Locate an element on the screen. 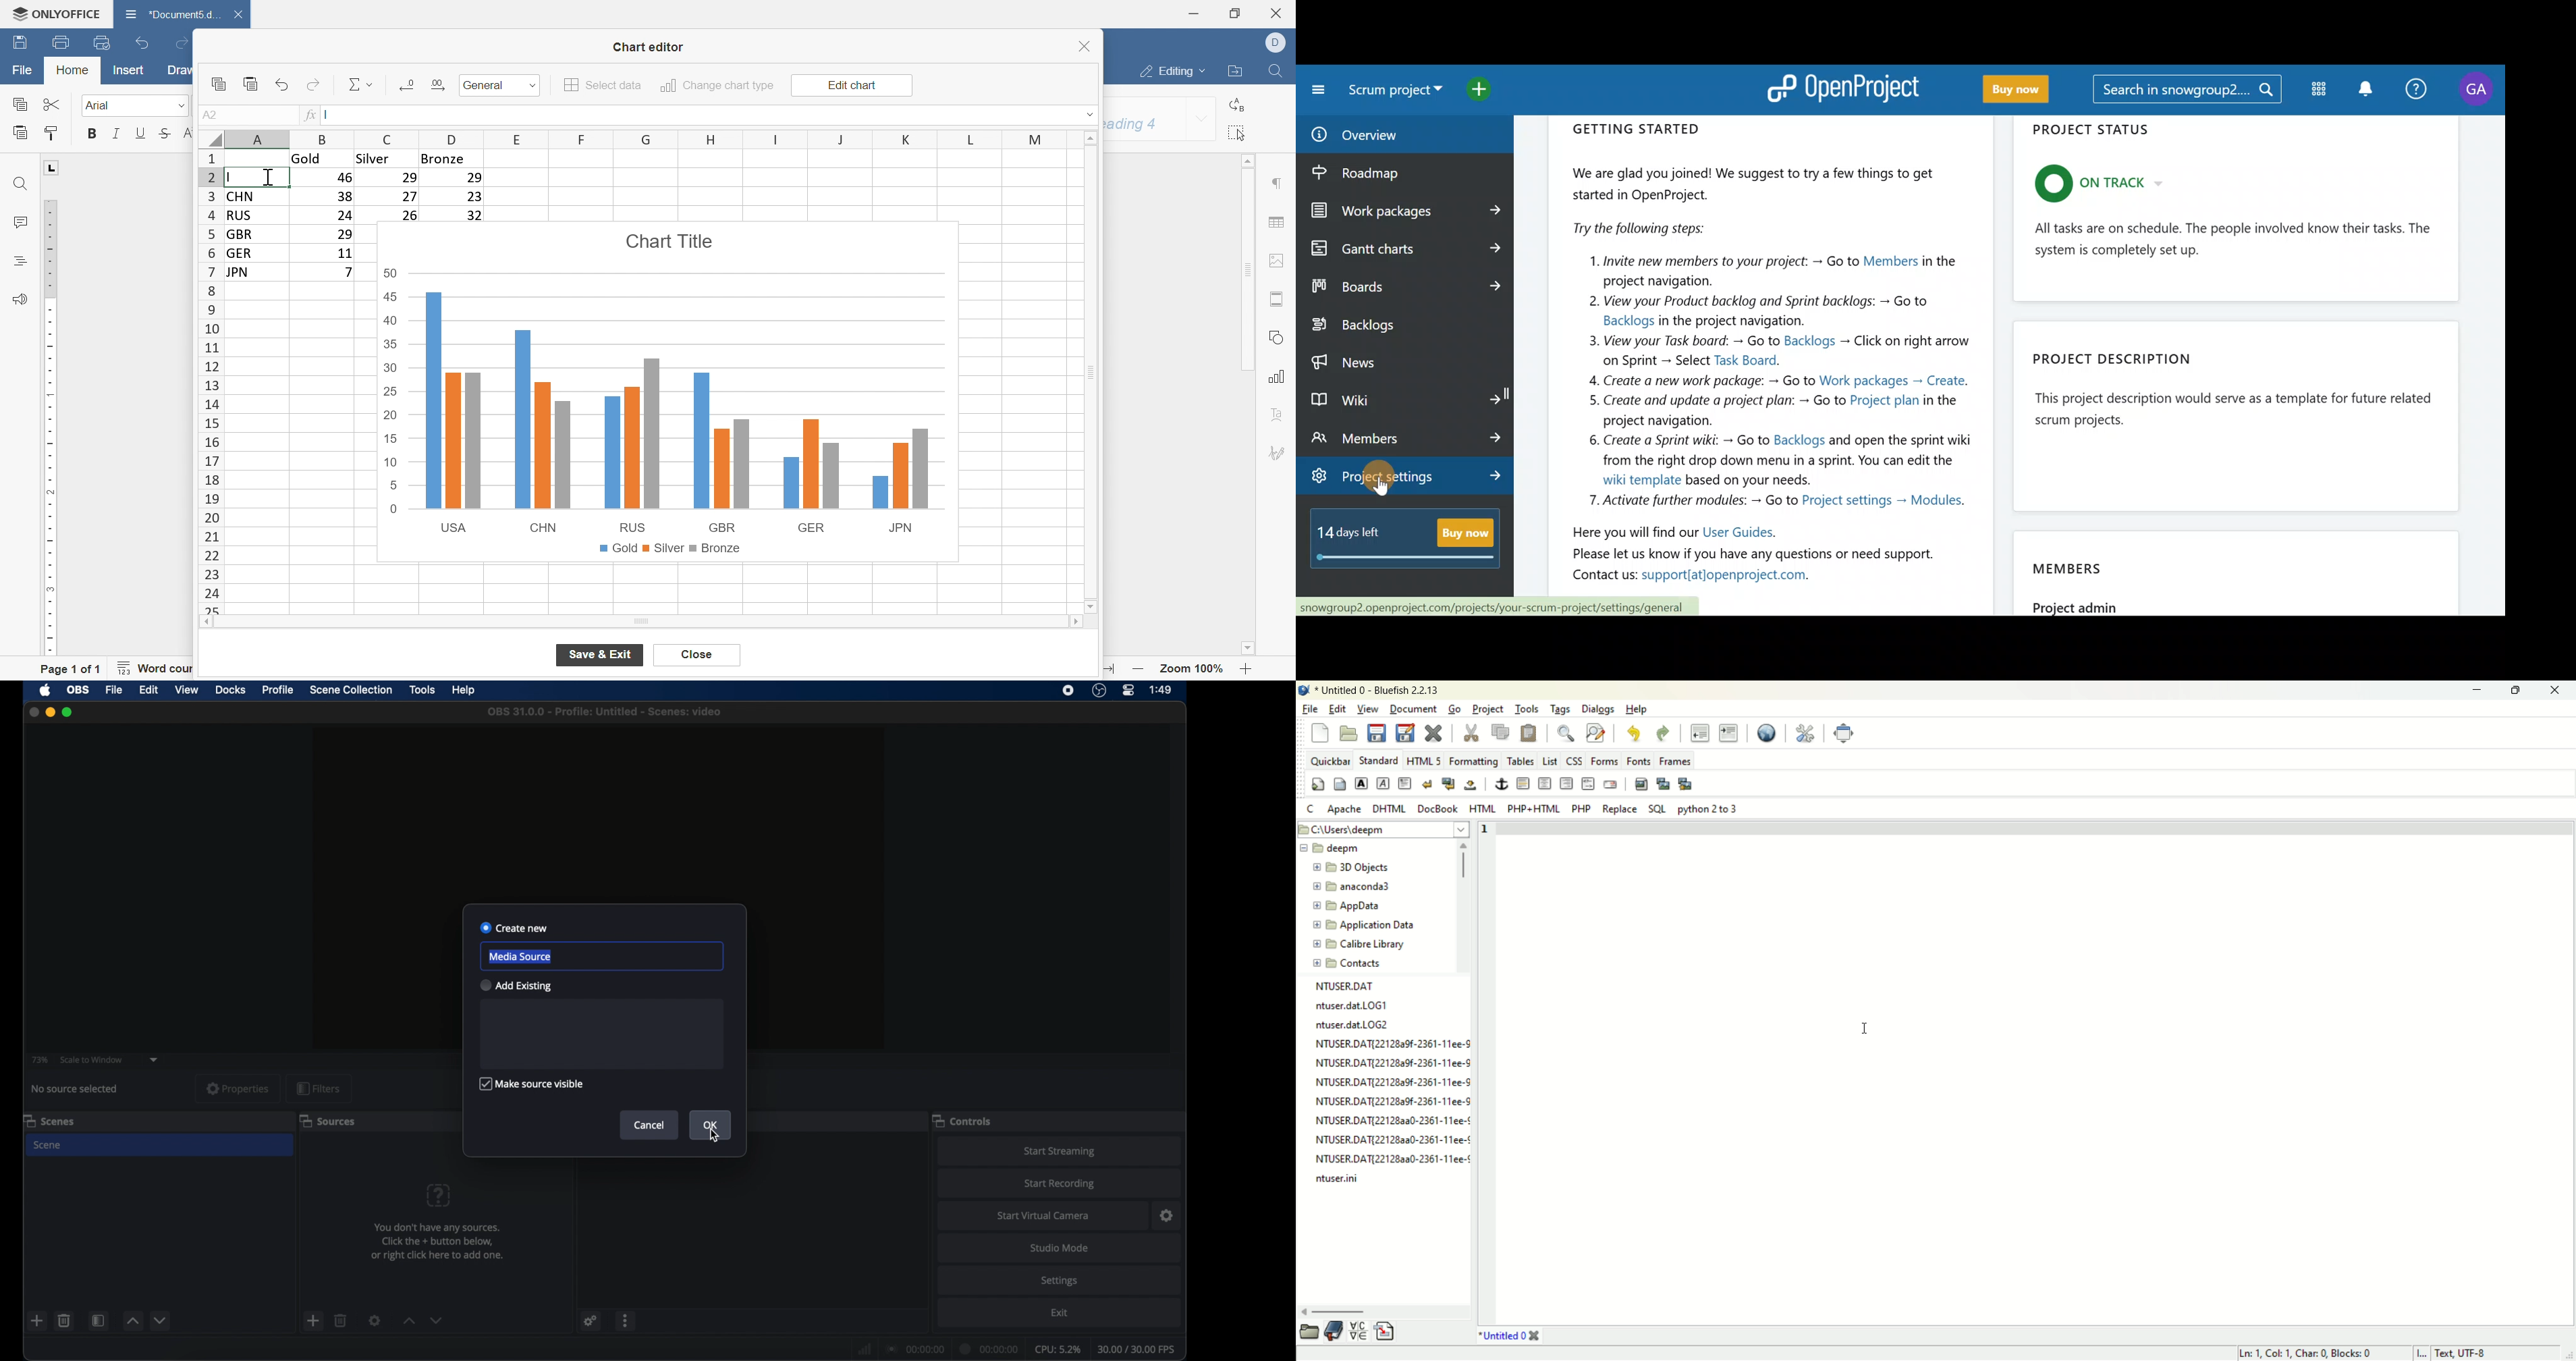  save as is located at coordinates (1406, 733).